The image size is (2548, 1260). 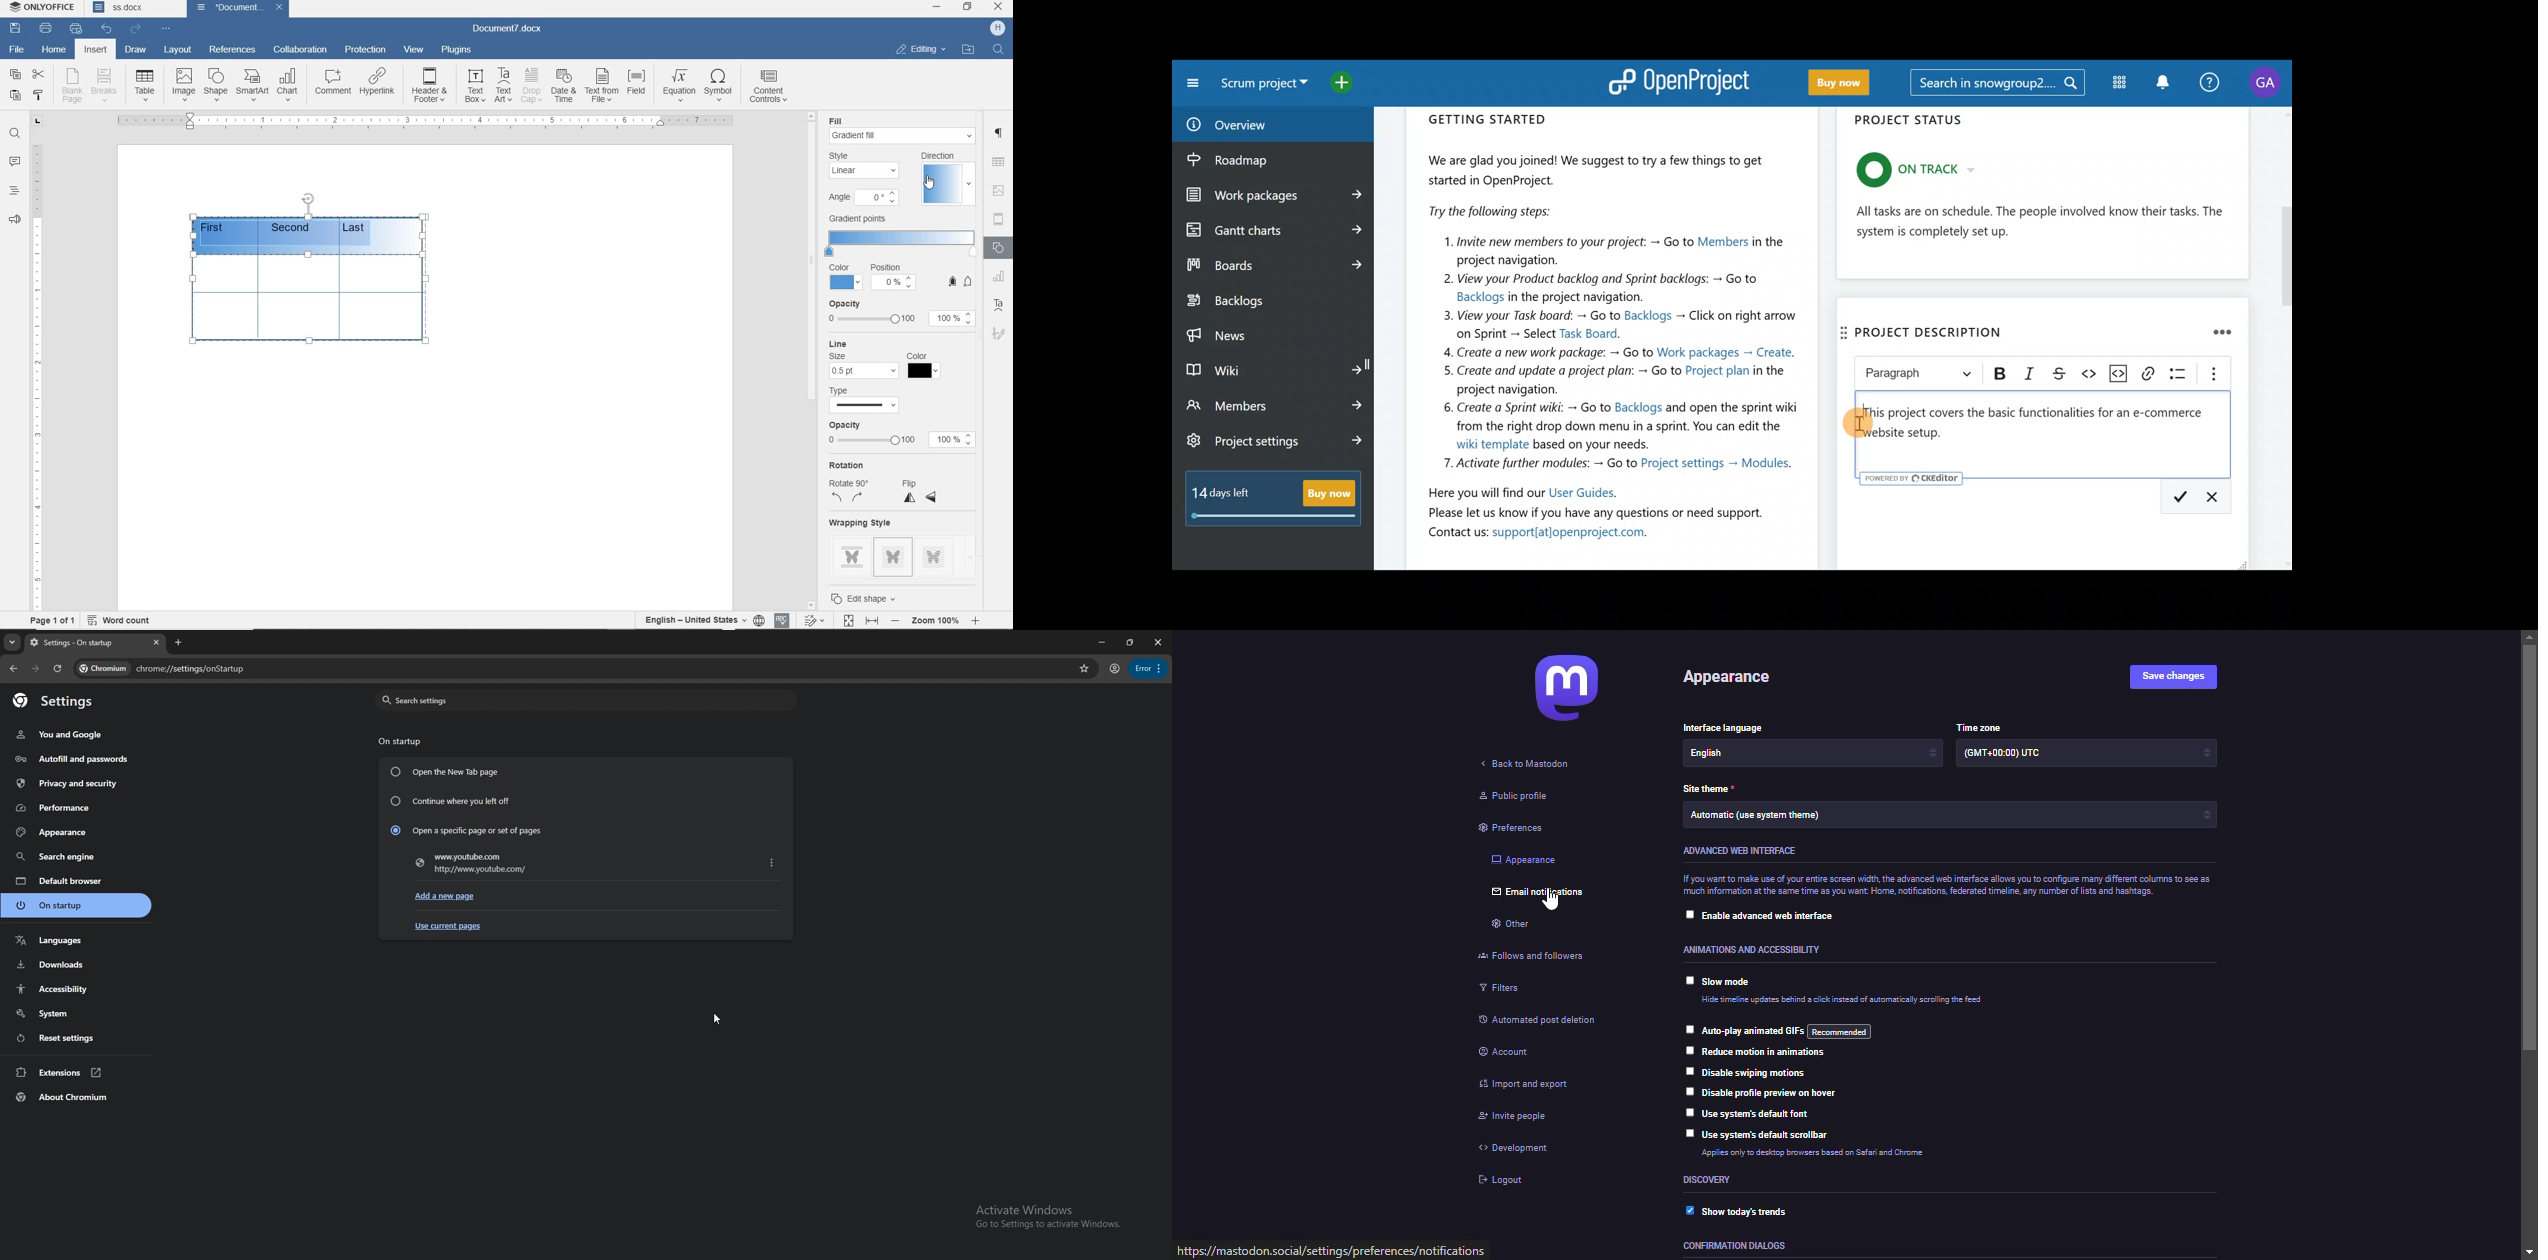 I want to click on set gradient points, so click(x=902, y=243).